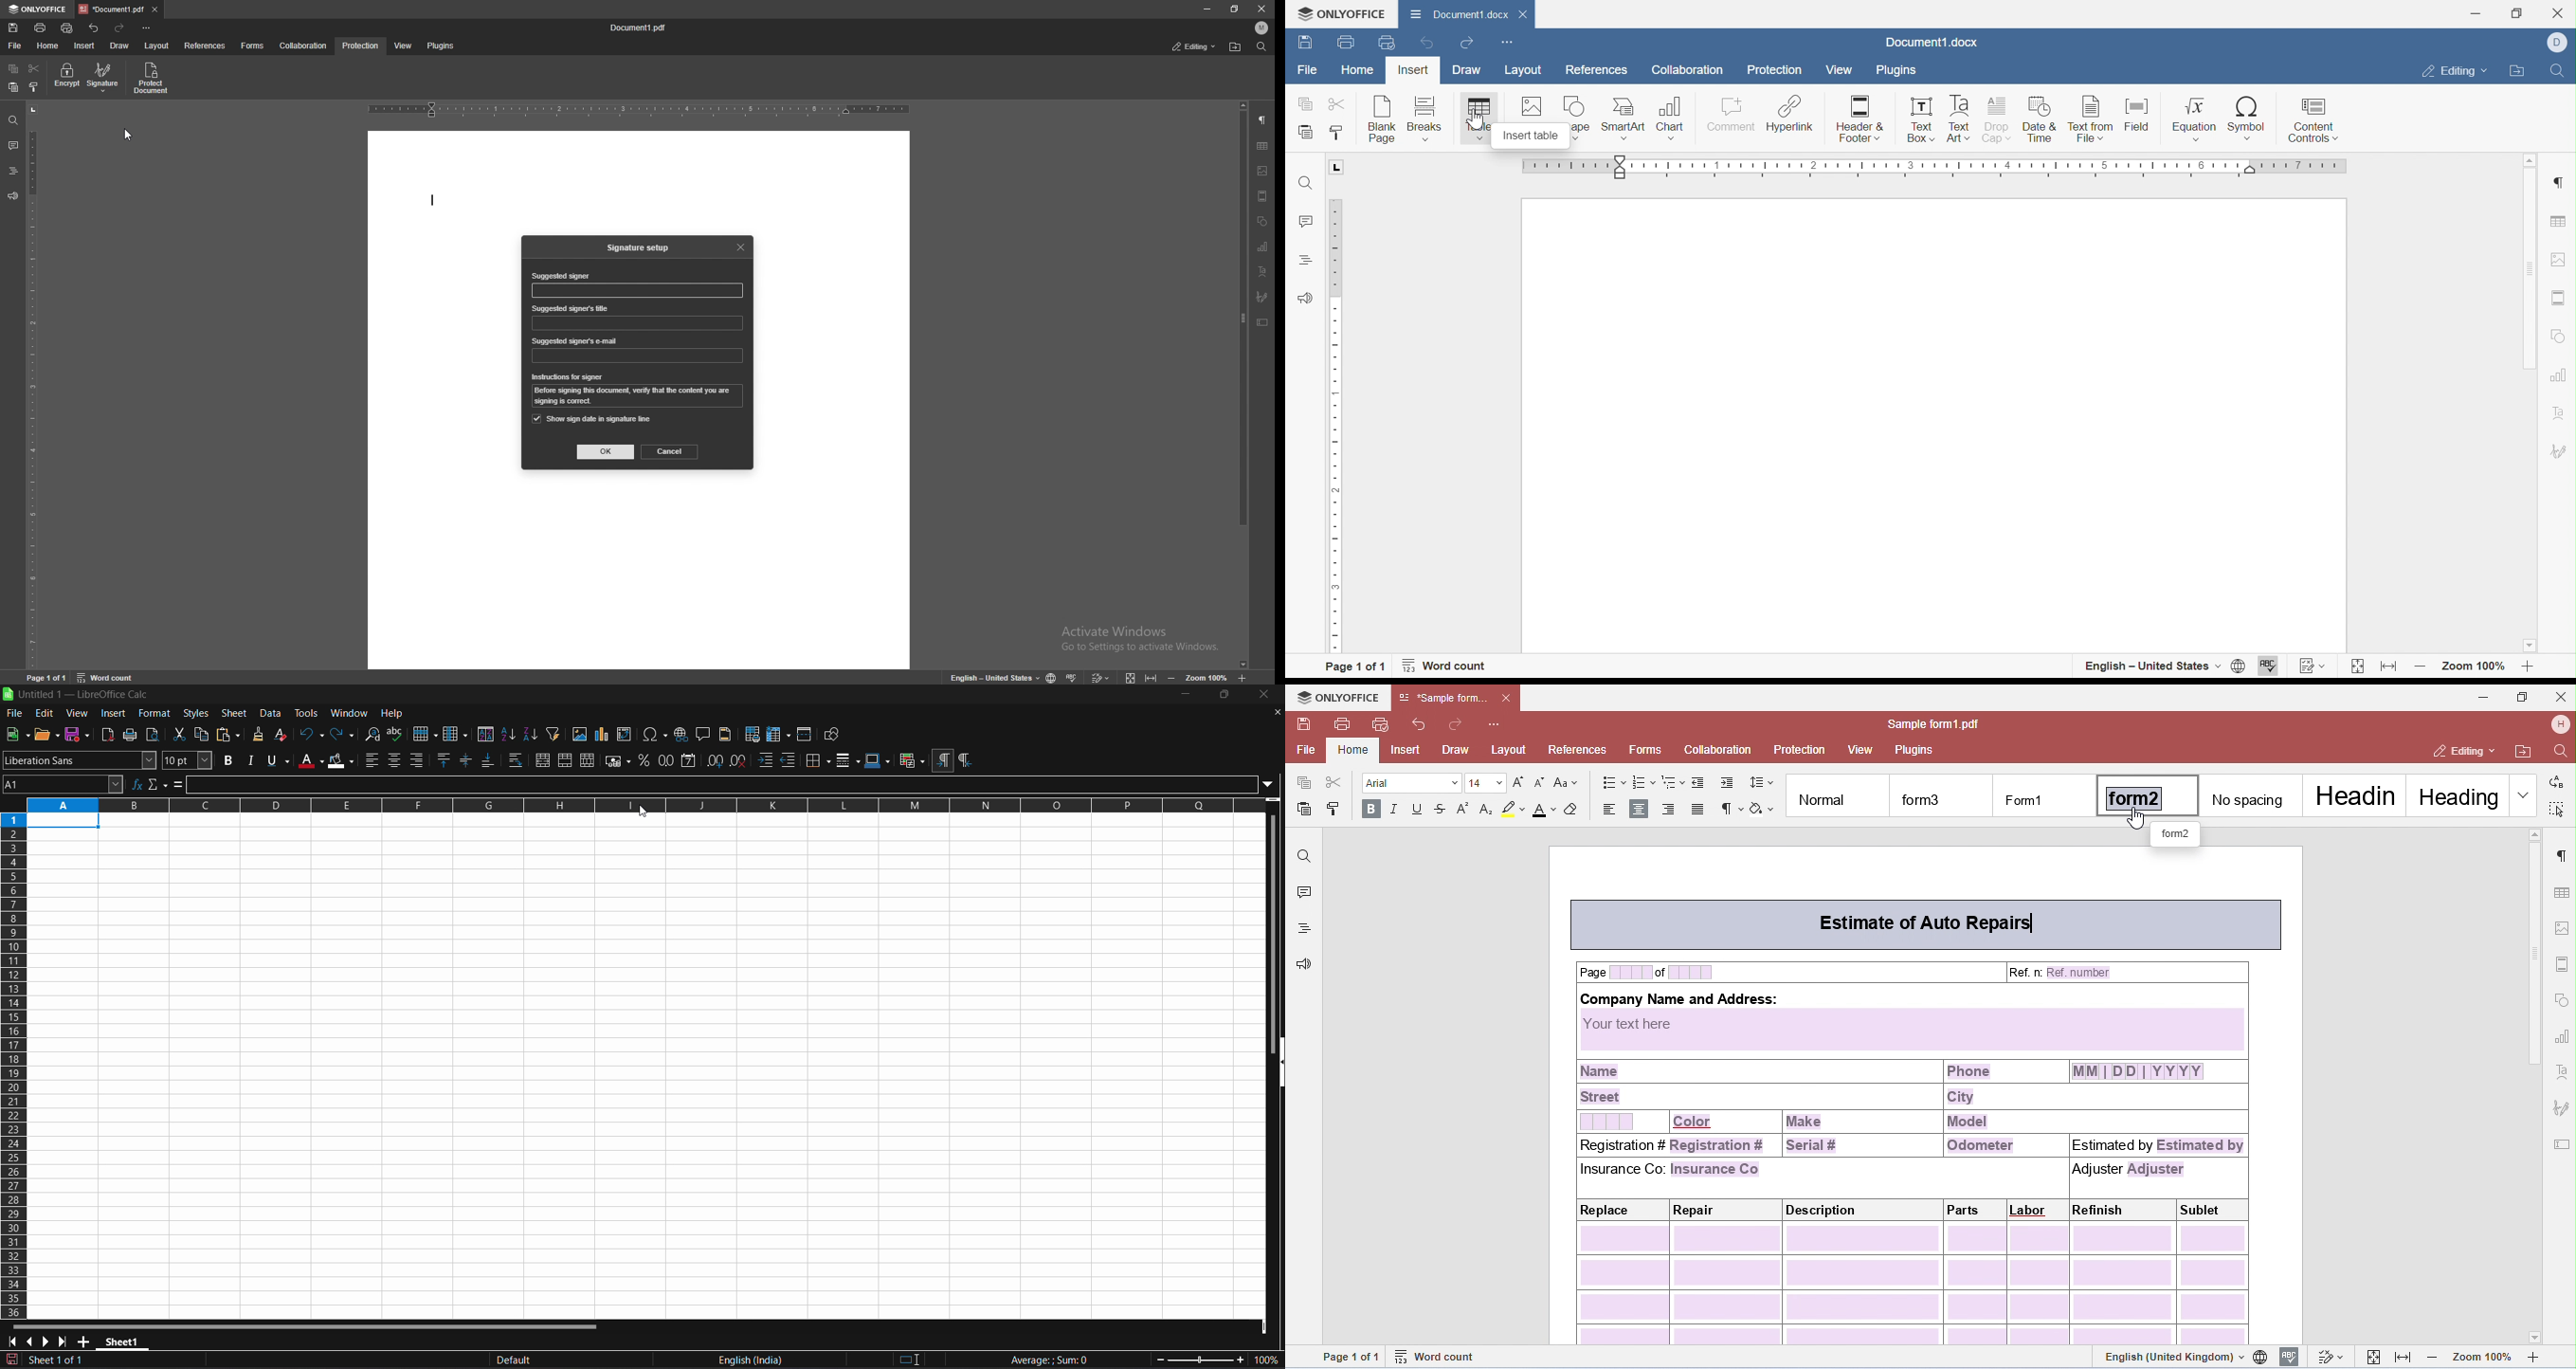  Describe the element at coordinates (2453, 71) in the screenshot. I see `Editing` at that location.